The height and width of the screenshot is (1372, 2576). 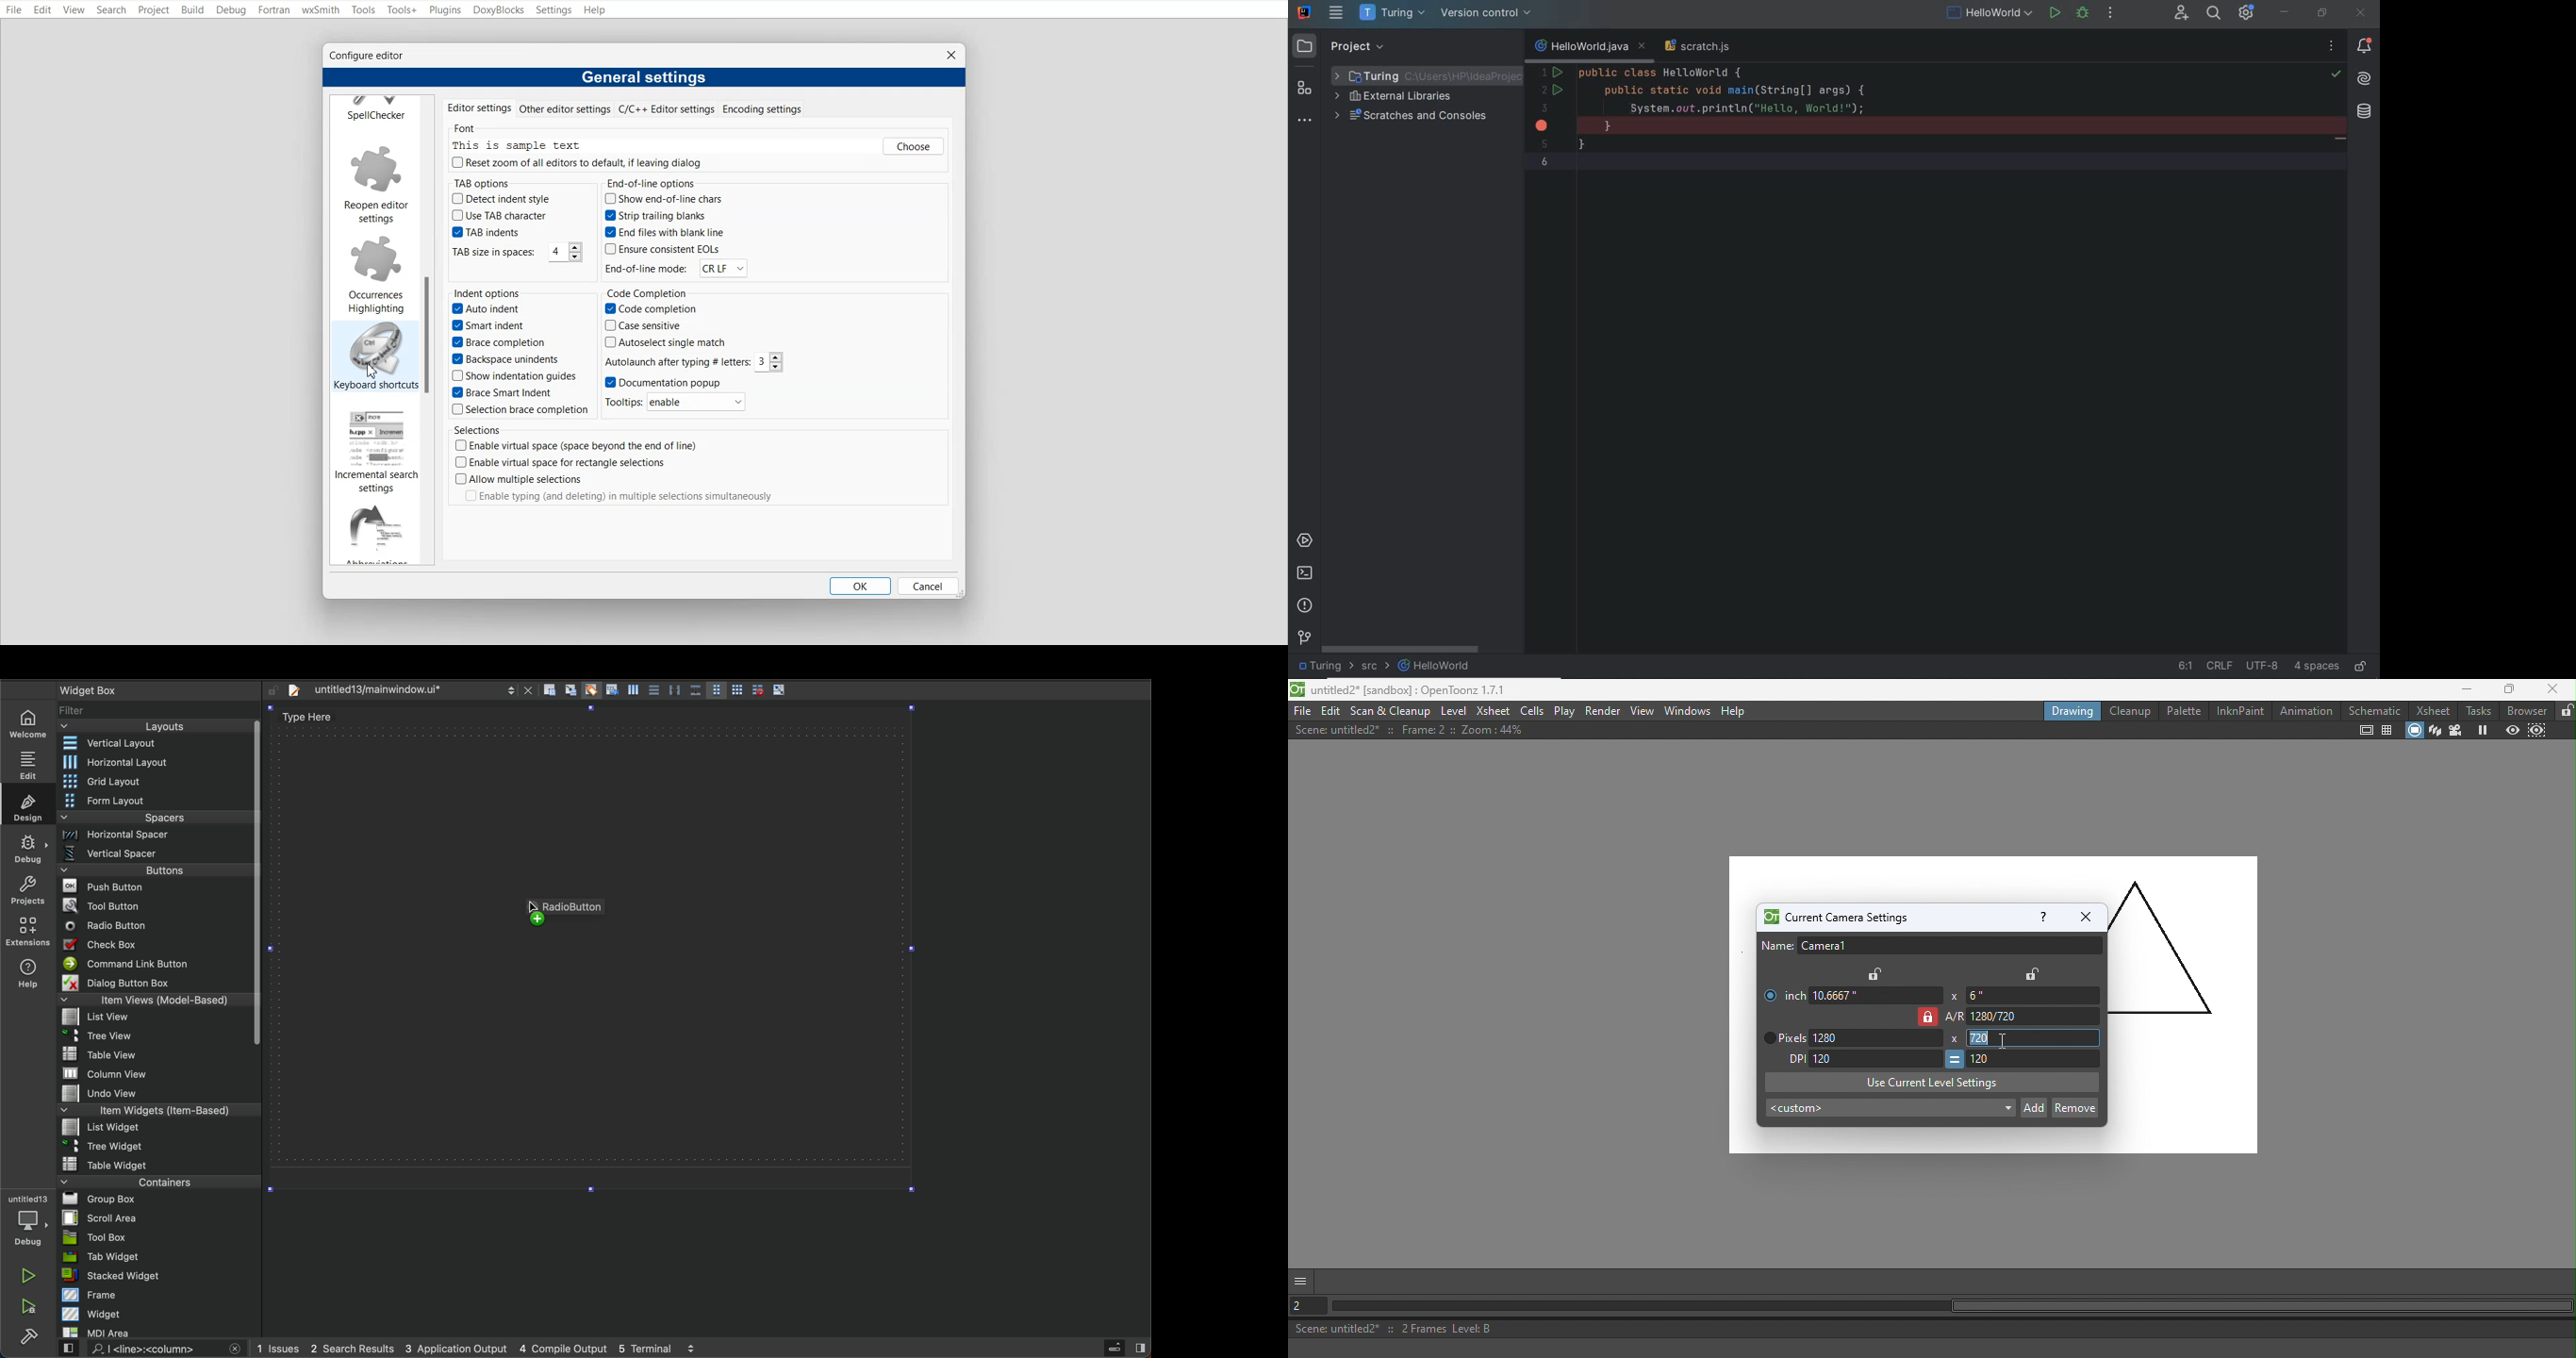 What do you see at coordinates (157, 744) in the screenshot?
I see `Vertical layout ` at bounding box center [157, 744].